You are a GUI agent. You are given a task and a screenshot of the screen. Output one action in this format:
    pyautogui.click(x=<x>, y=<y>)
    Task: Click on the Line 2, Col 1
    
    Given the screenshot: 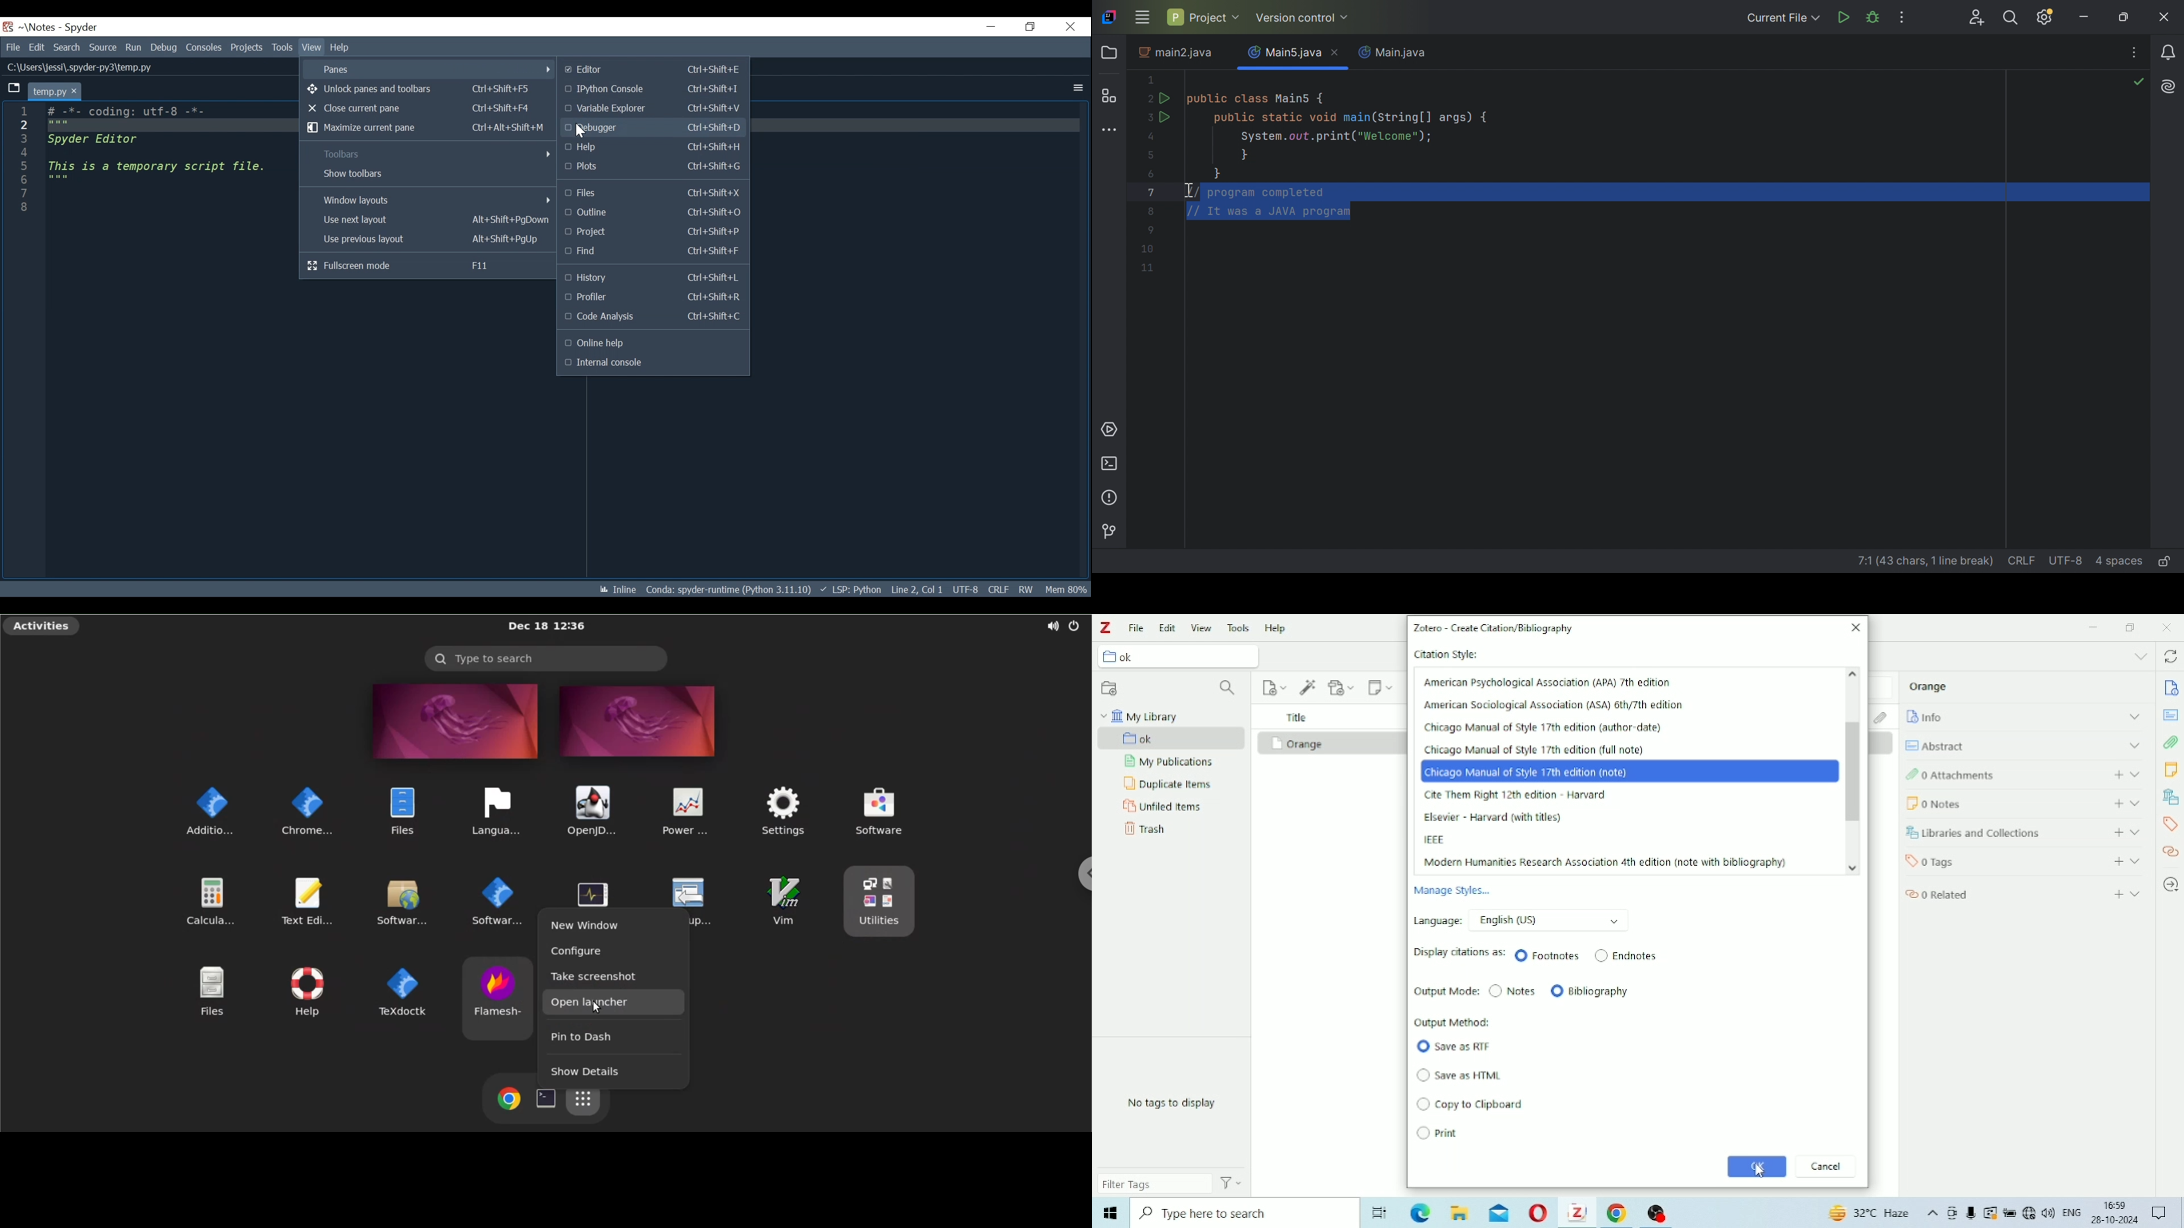 What is the action you would take?
    pyautogui.click(x=918, y=590)
    